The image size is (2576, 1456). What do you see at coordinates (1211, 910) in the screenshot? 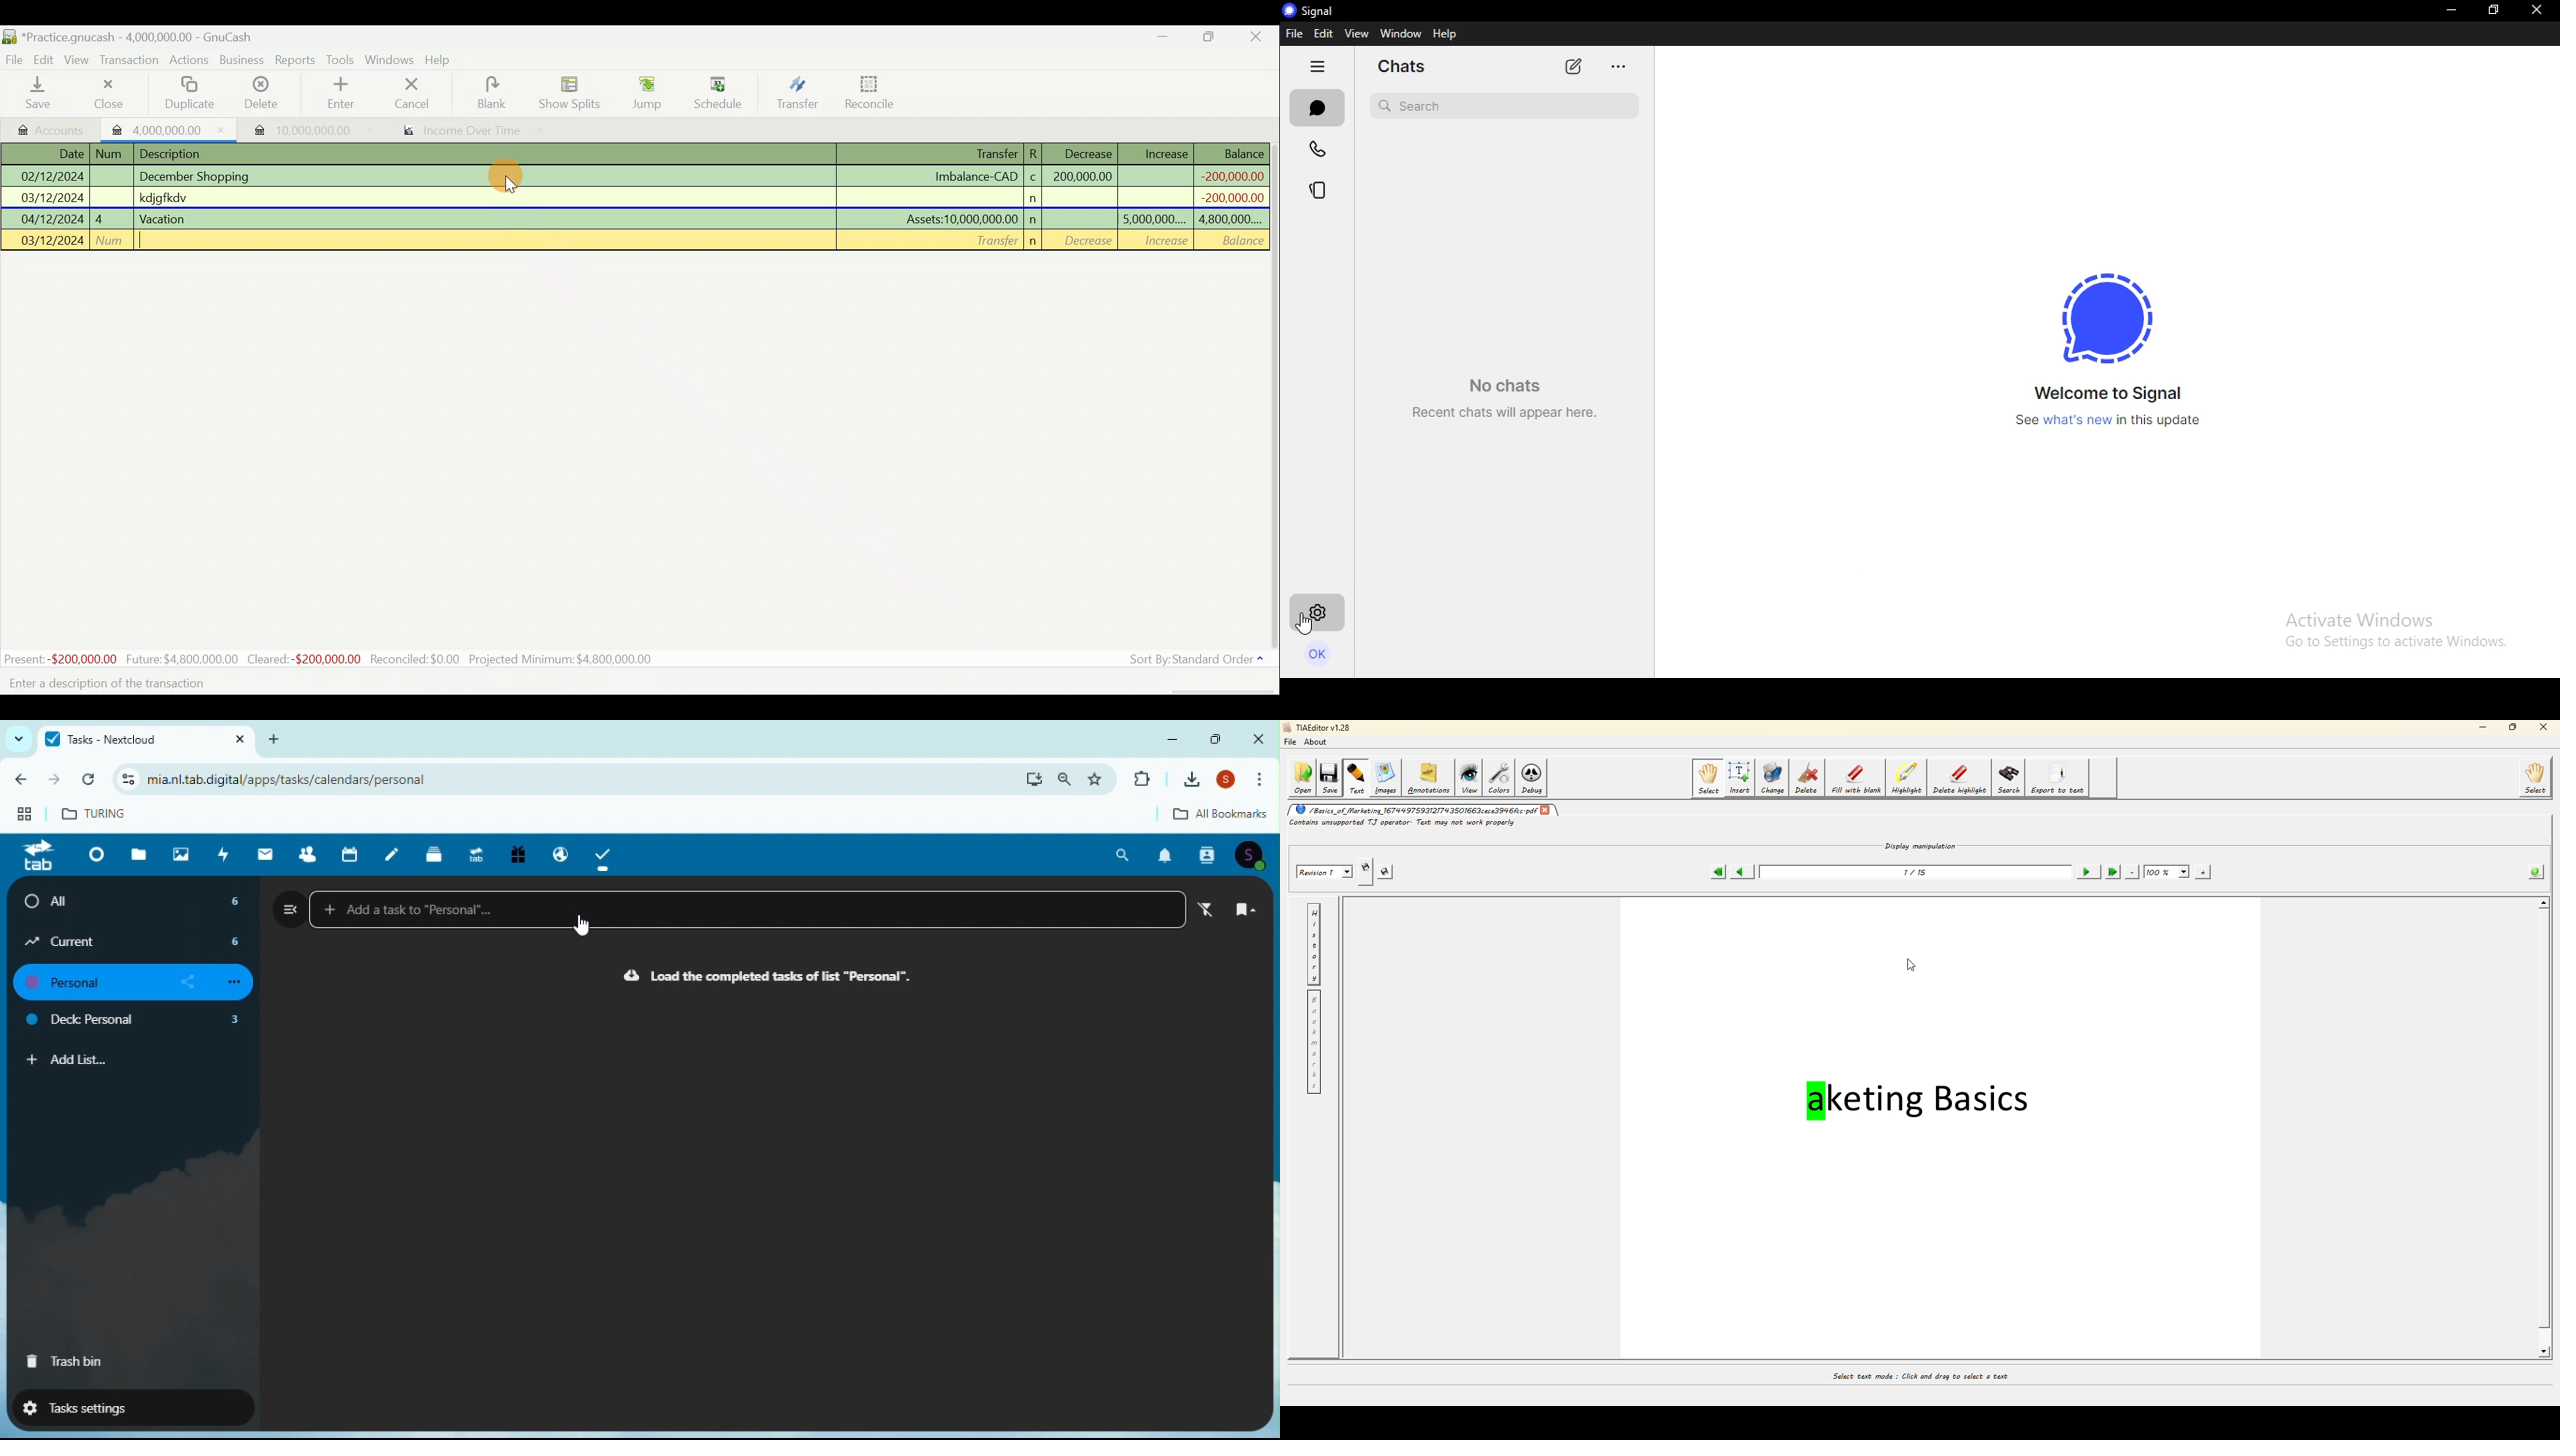
I see `Active filter` at bounding box center [1211, 910].